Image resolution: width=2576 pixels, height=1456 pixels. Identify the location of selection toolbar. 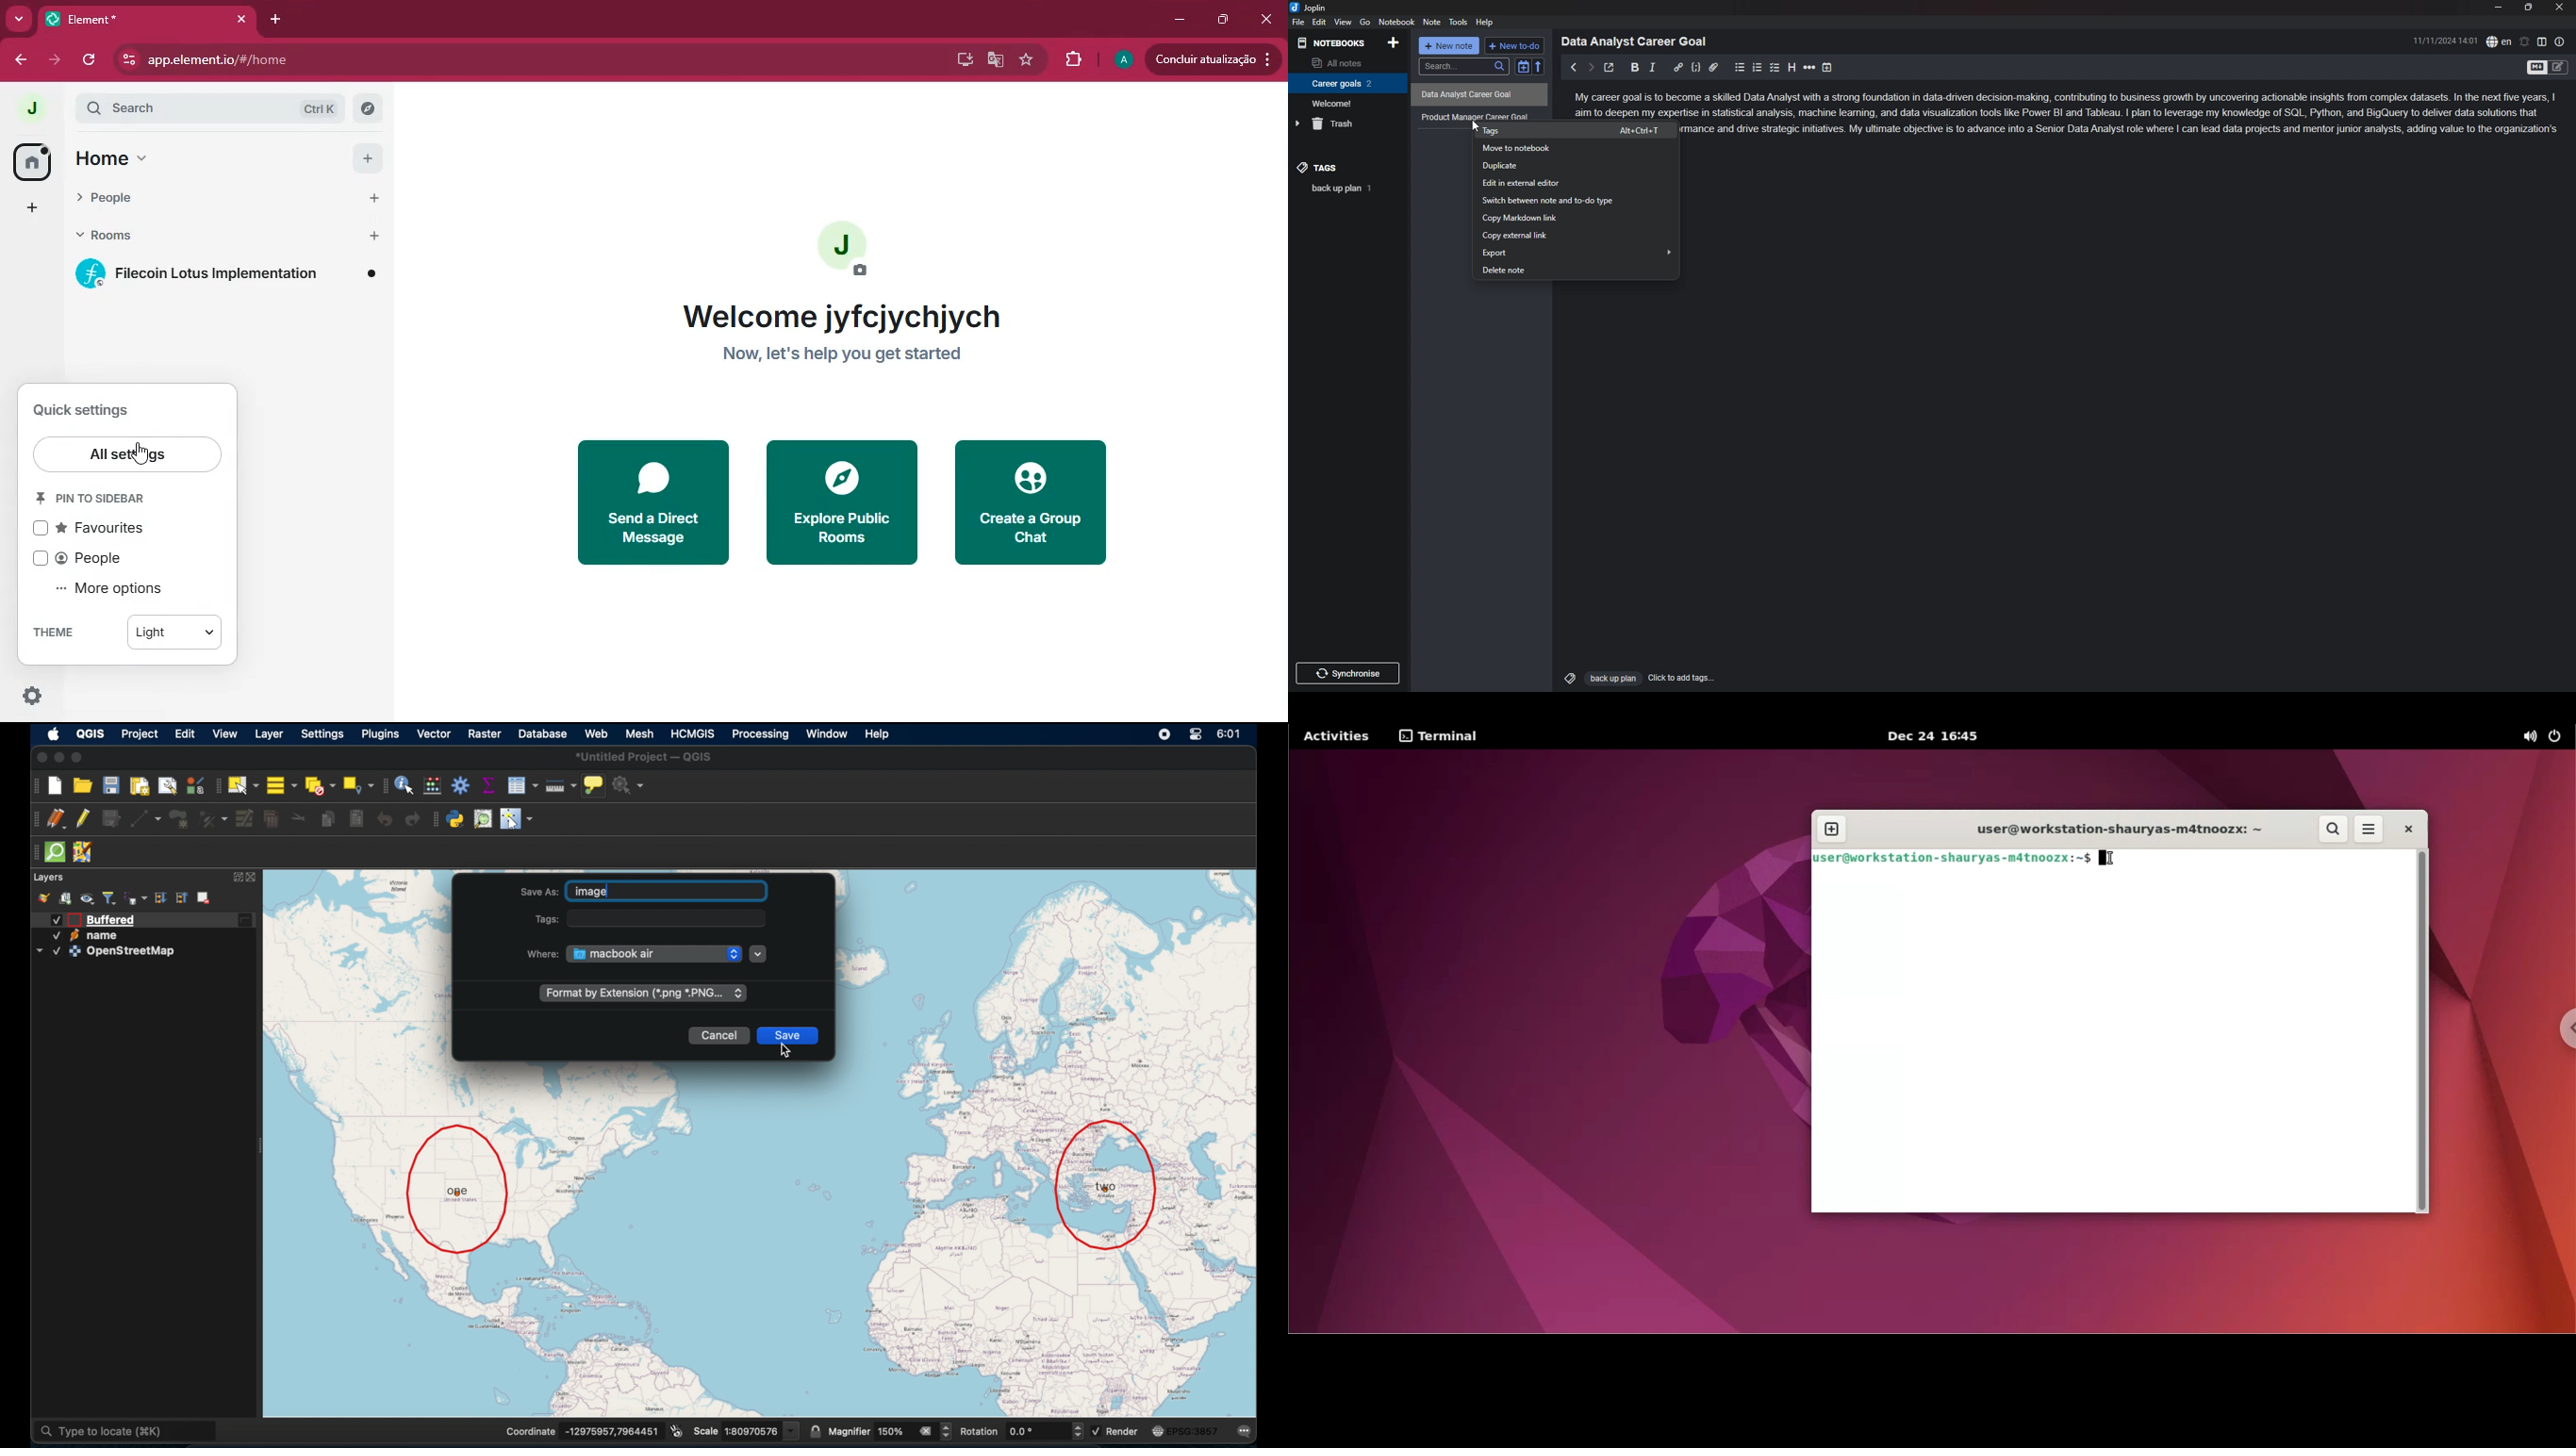
(215, 785).